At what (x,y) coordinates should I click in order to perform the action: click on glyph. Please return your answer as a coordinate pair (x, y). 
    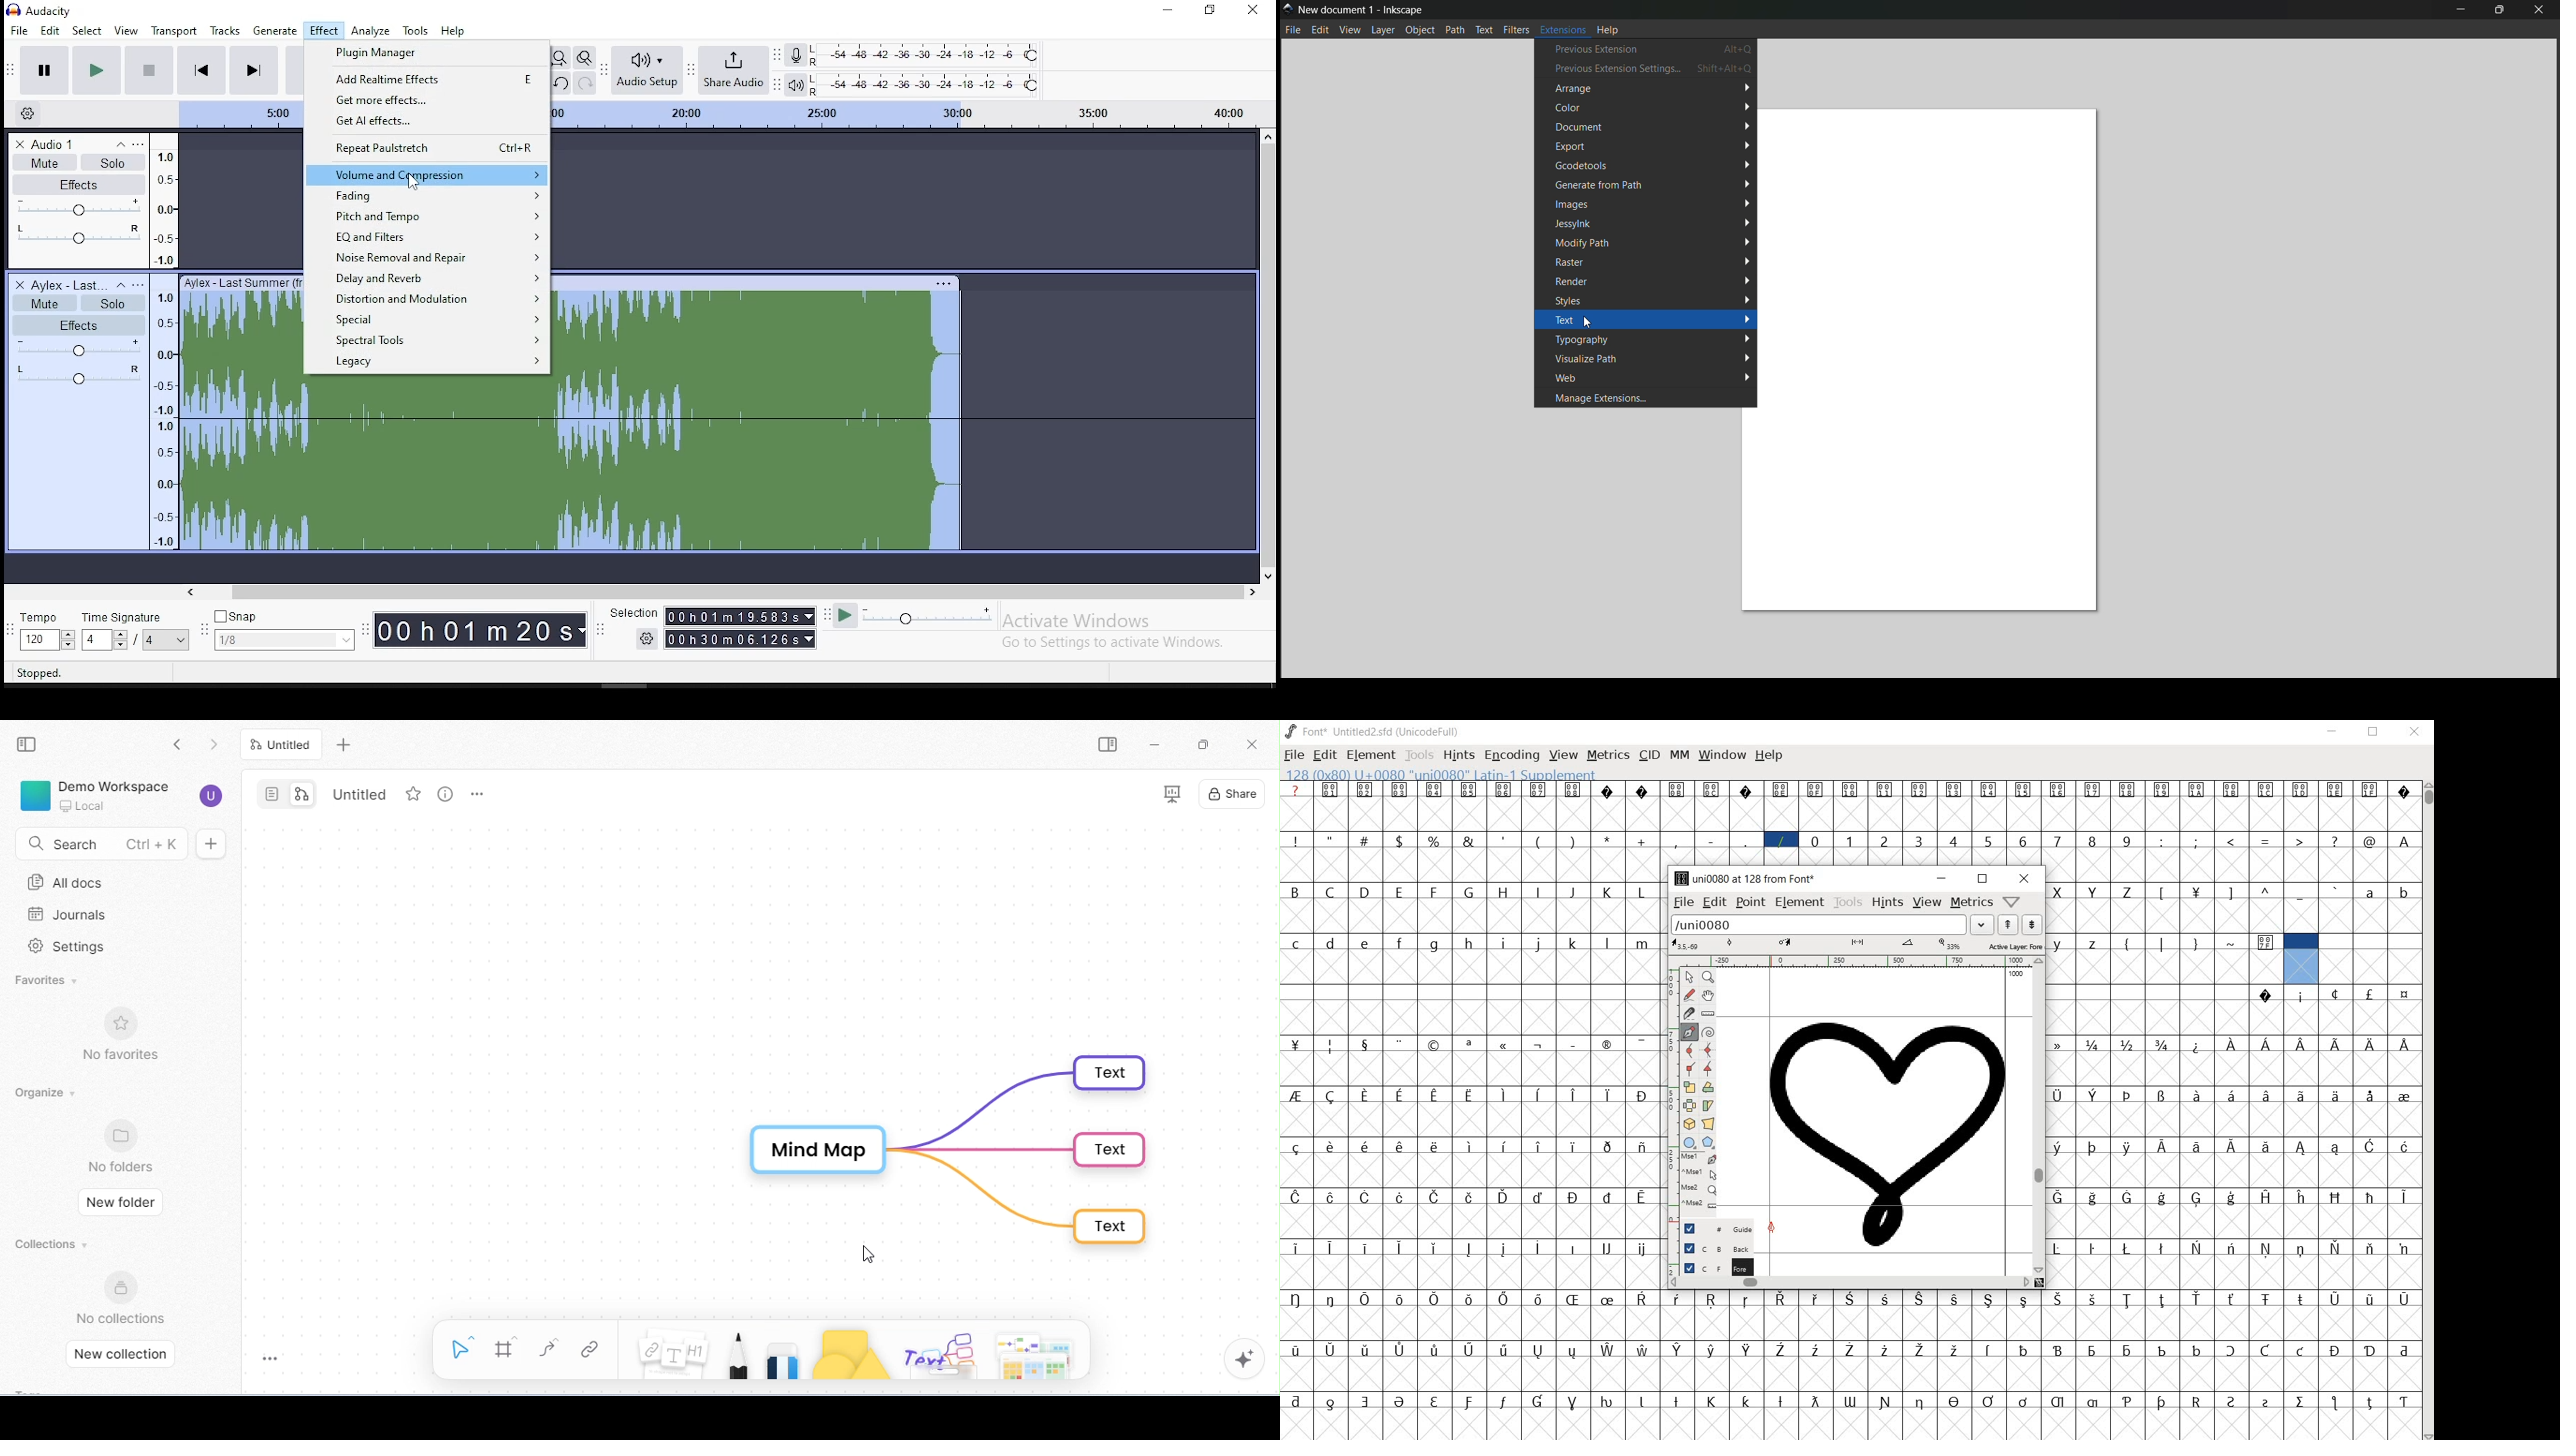
    Looking at the image, I should click on (1504, 840).